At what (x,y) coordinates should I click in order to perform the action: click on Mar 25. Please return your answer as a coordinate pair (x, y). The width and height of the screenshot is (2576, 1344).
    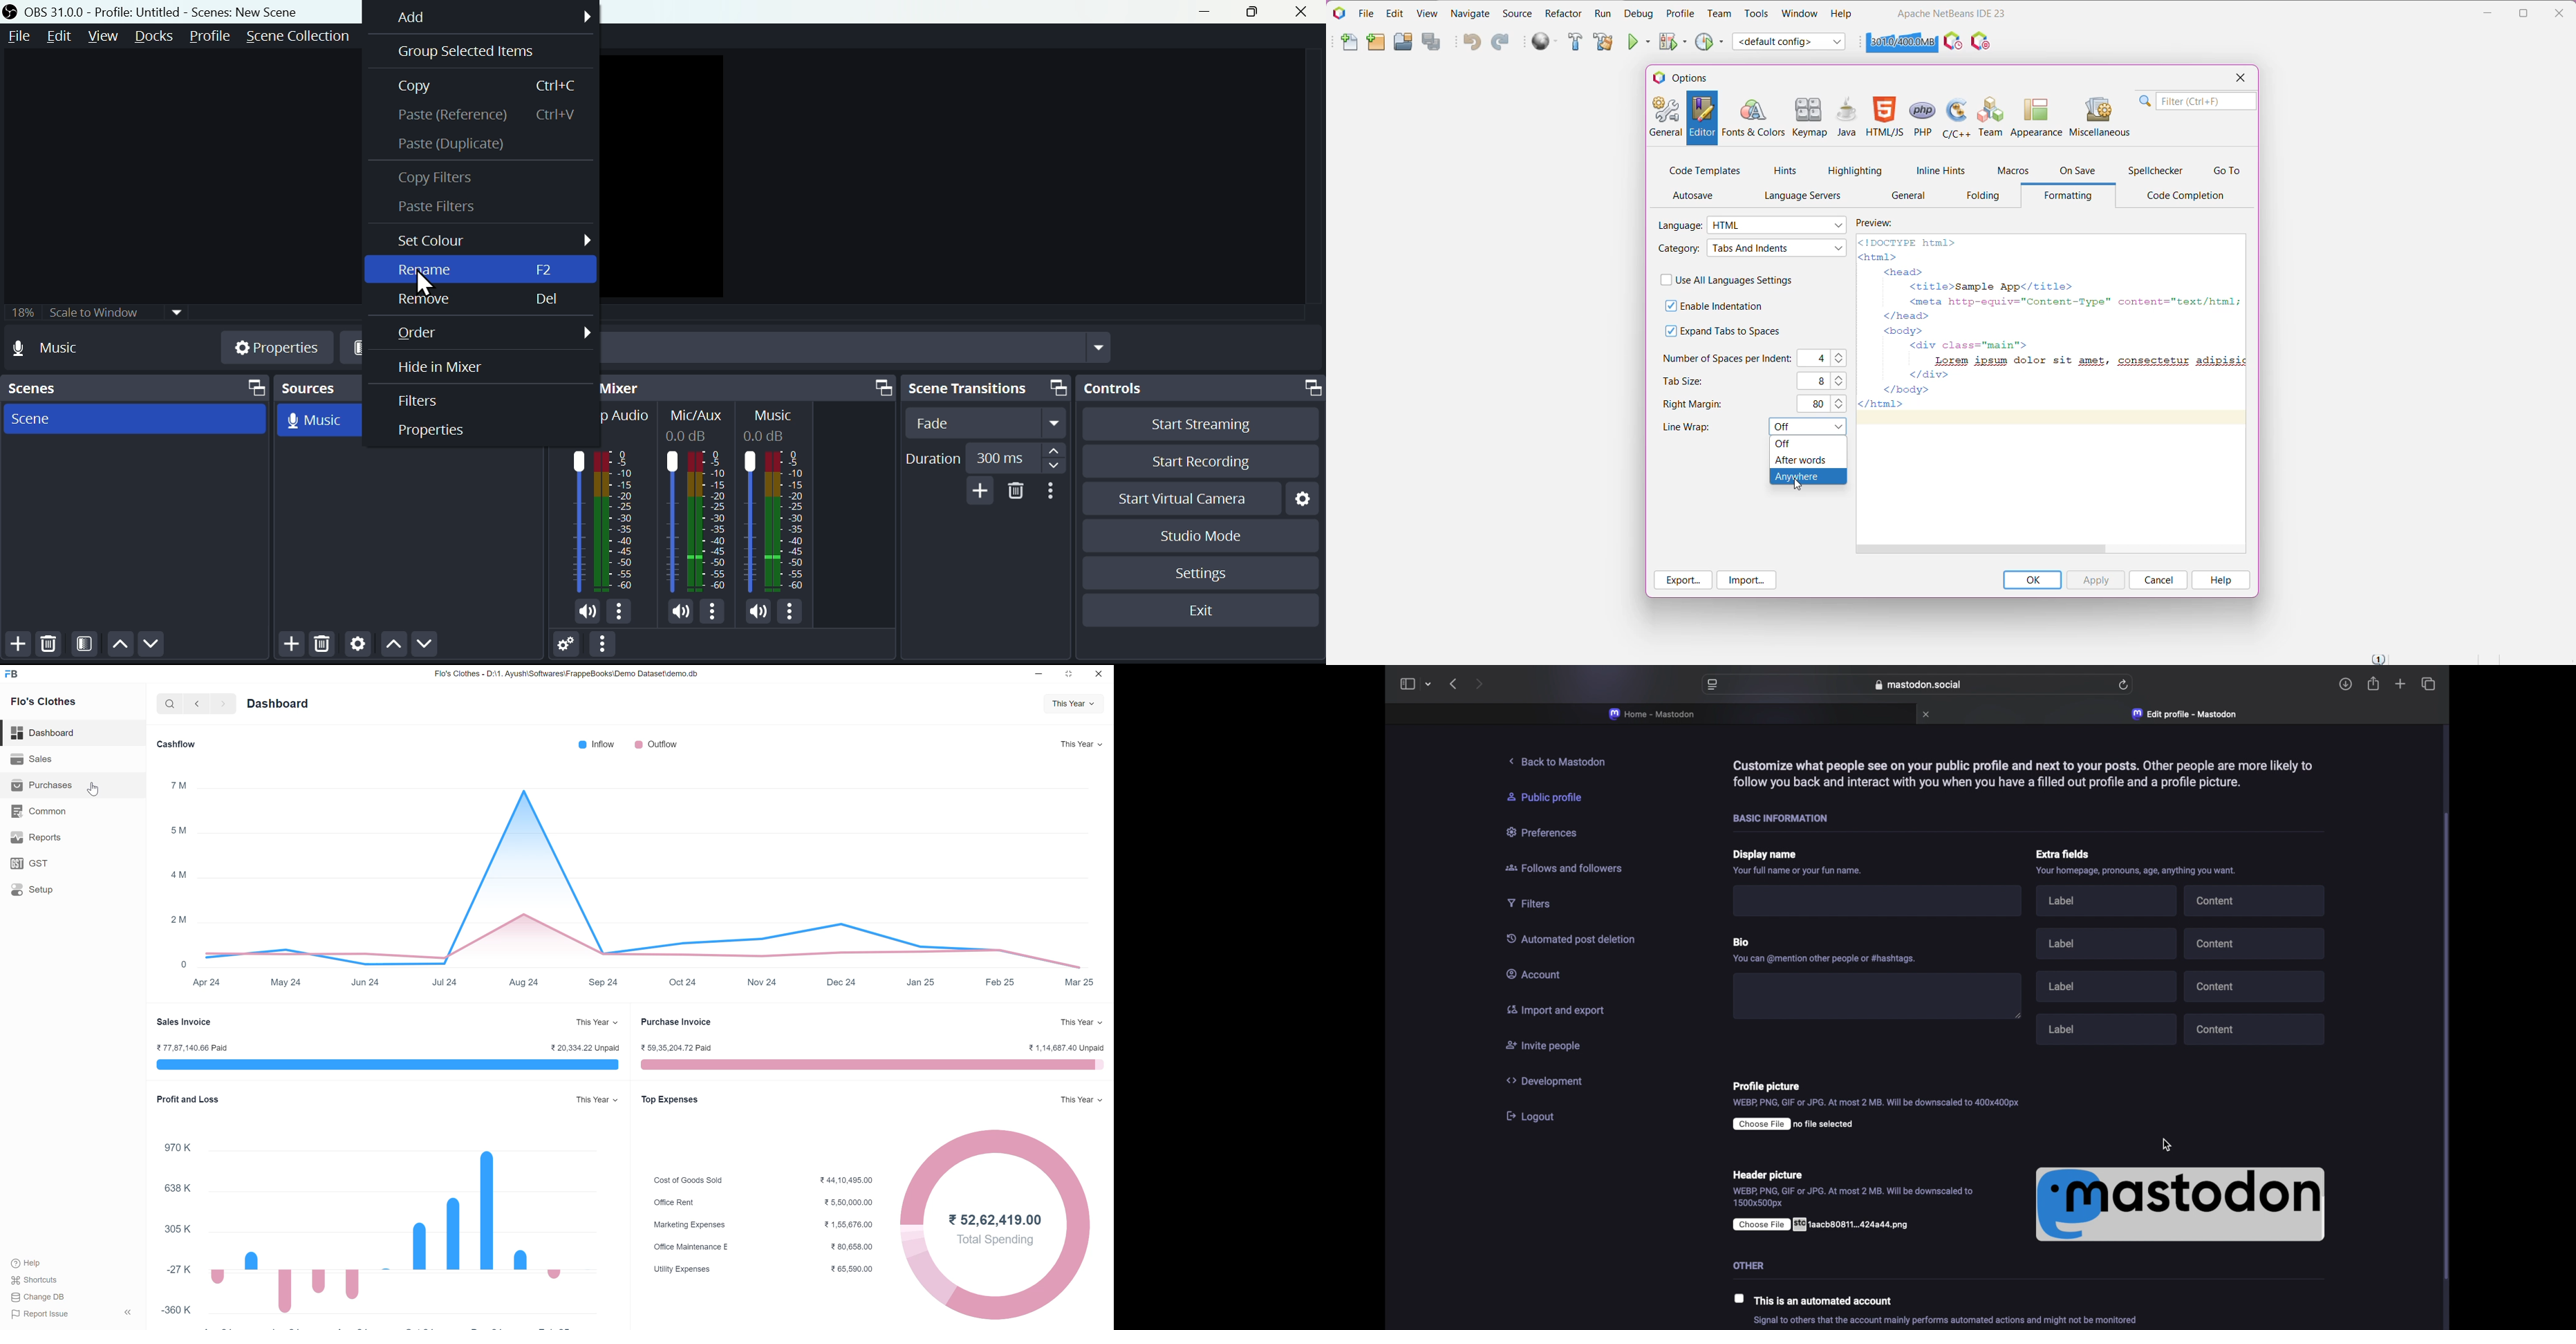
    Looking at the image, I should click on (1079, 982).